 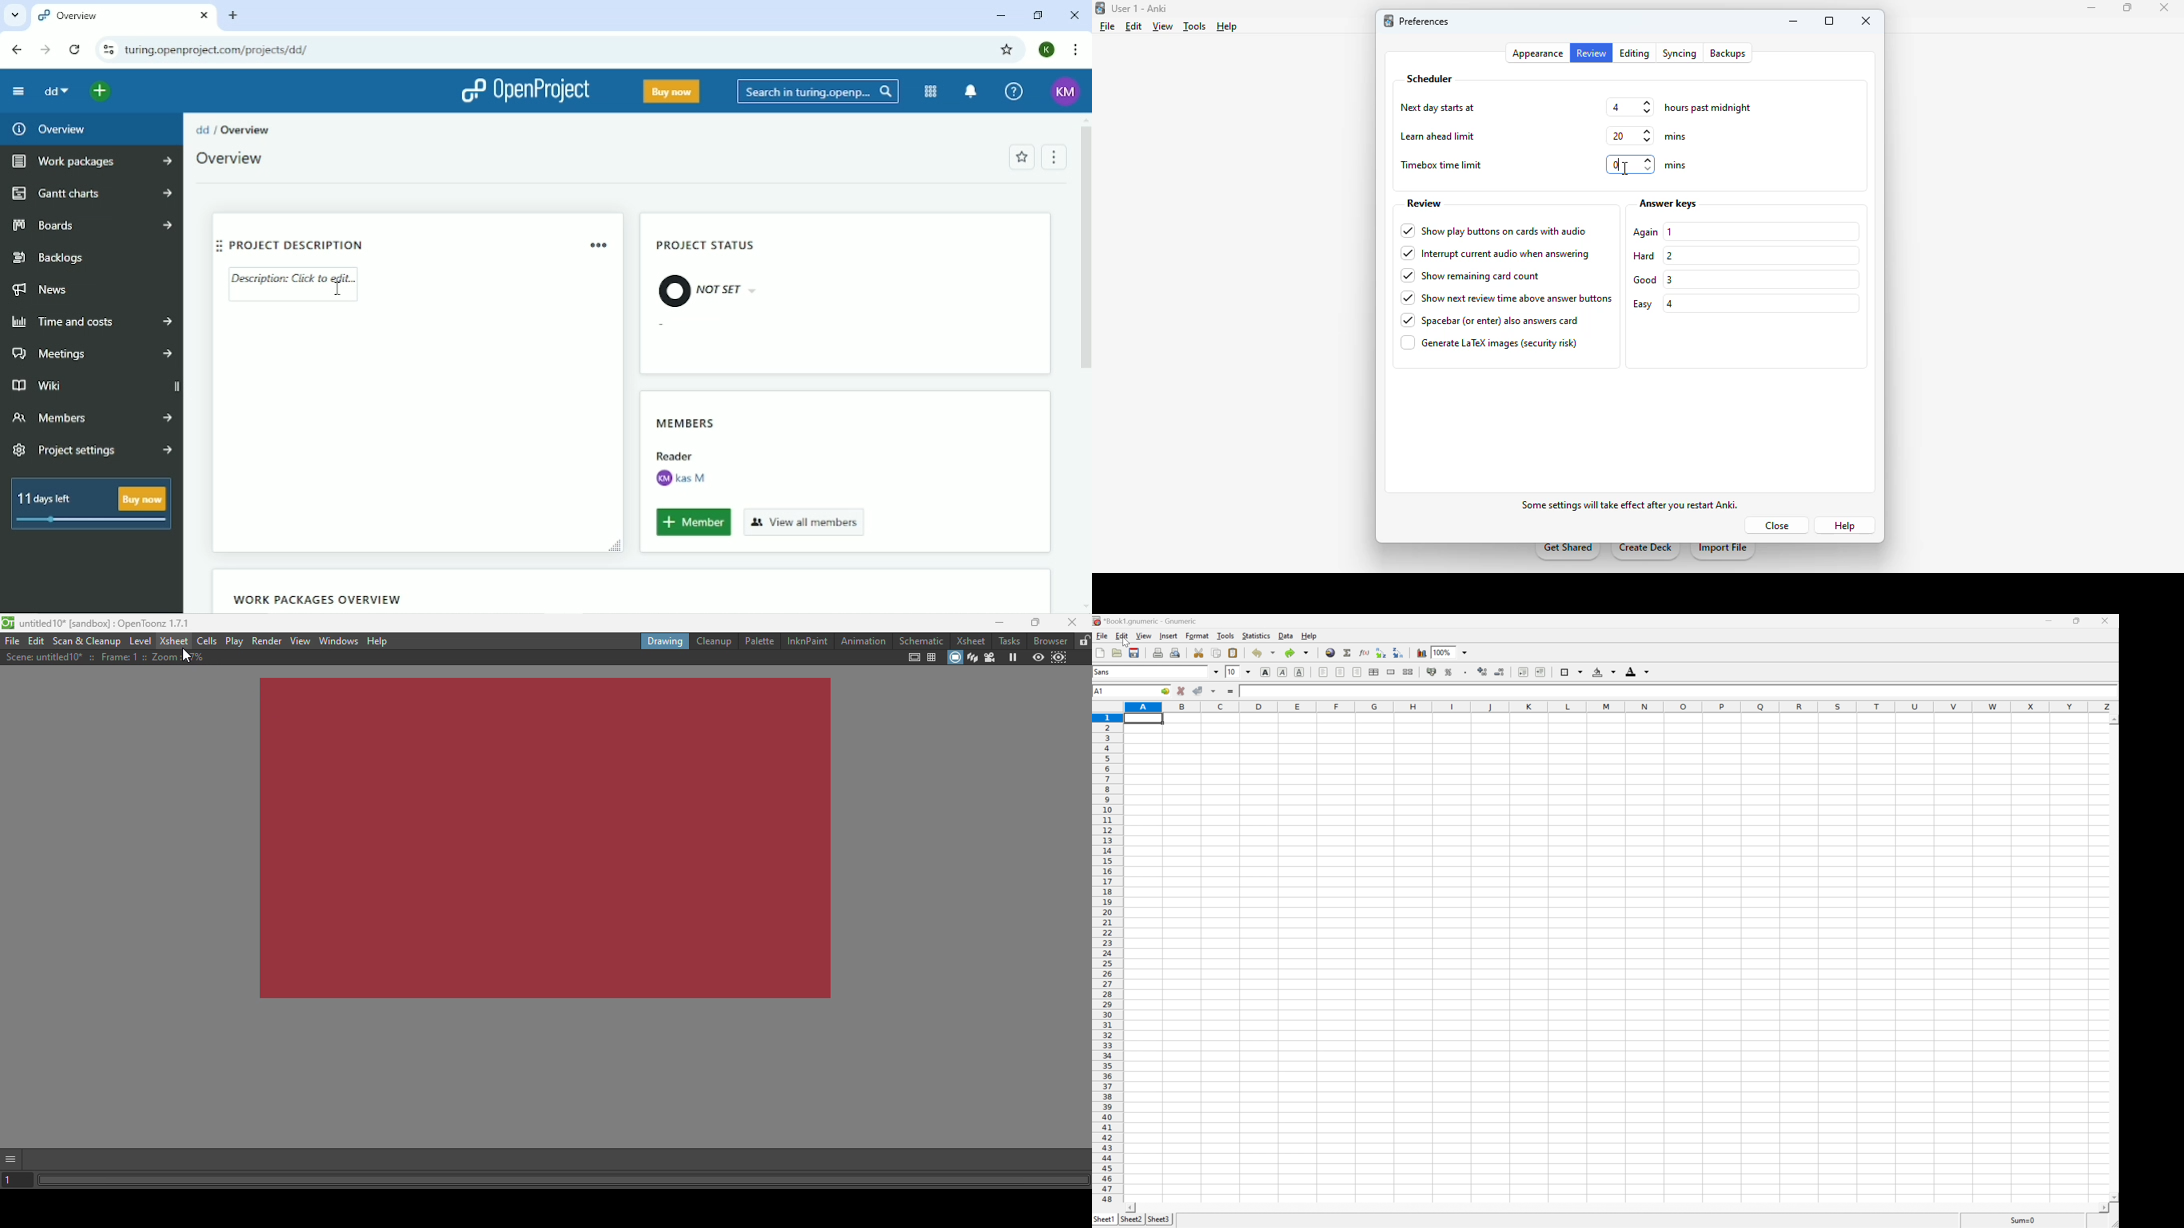 I want to click on center horizontally, so click(x=1341, y=671).